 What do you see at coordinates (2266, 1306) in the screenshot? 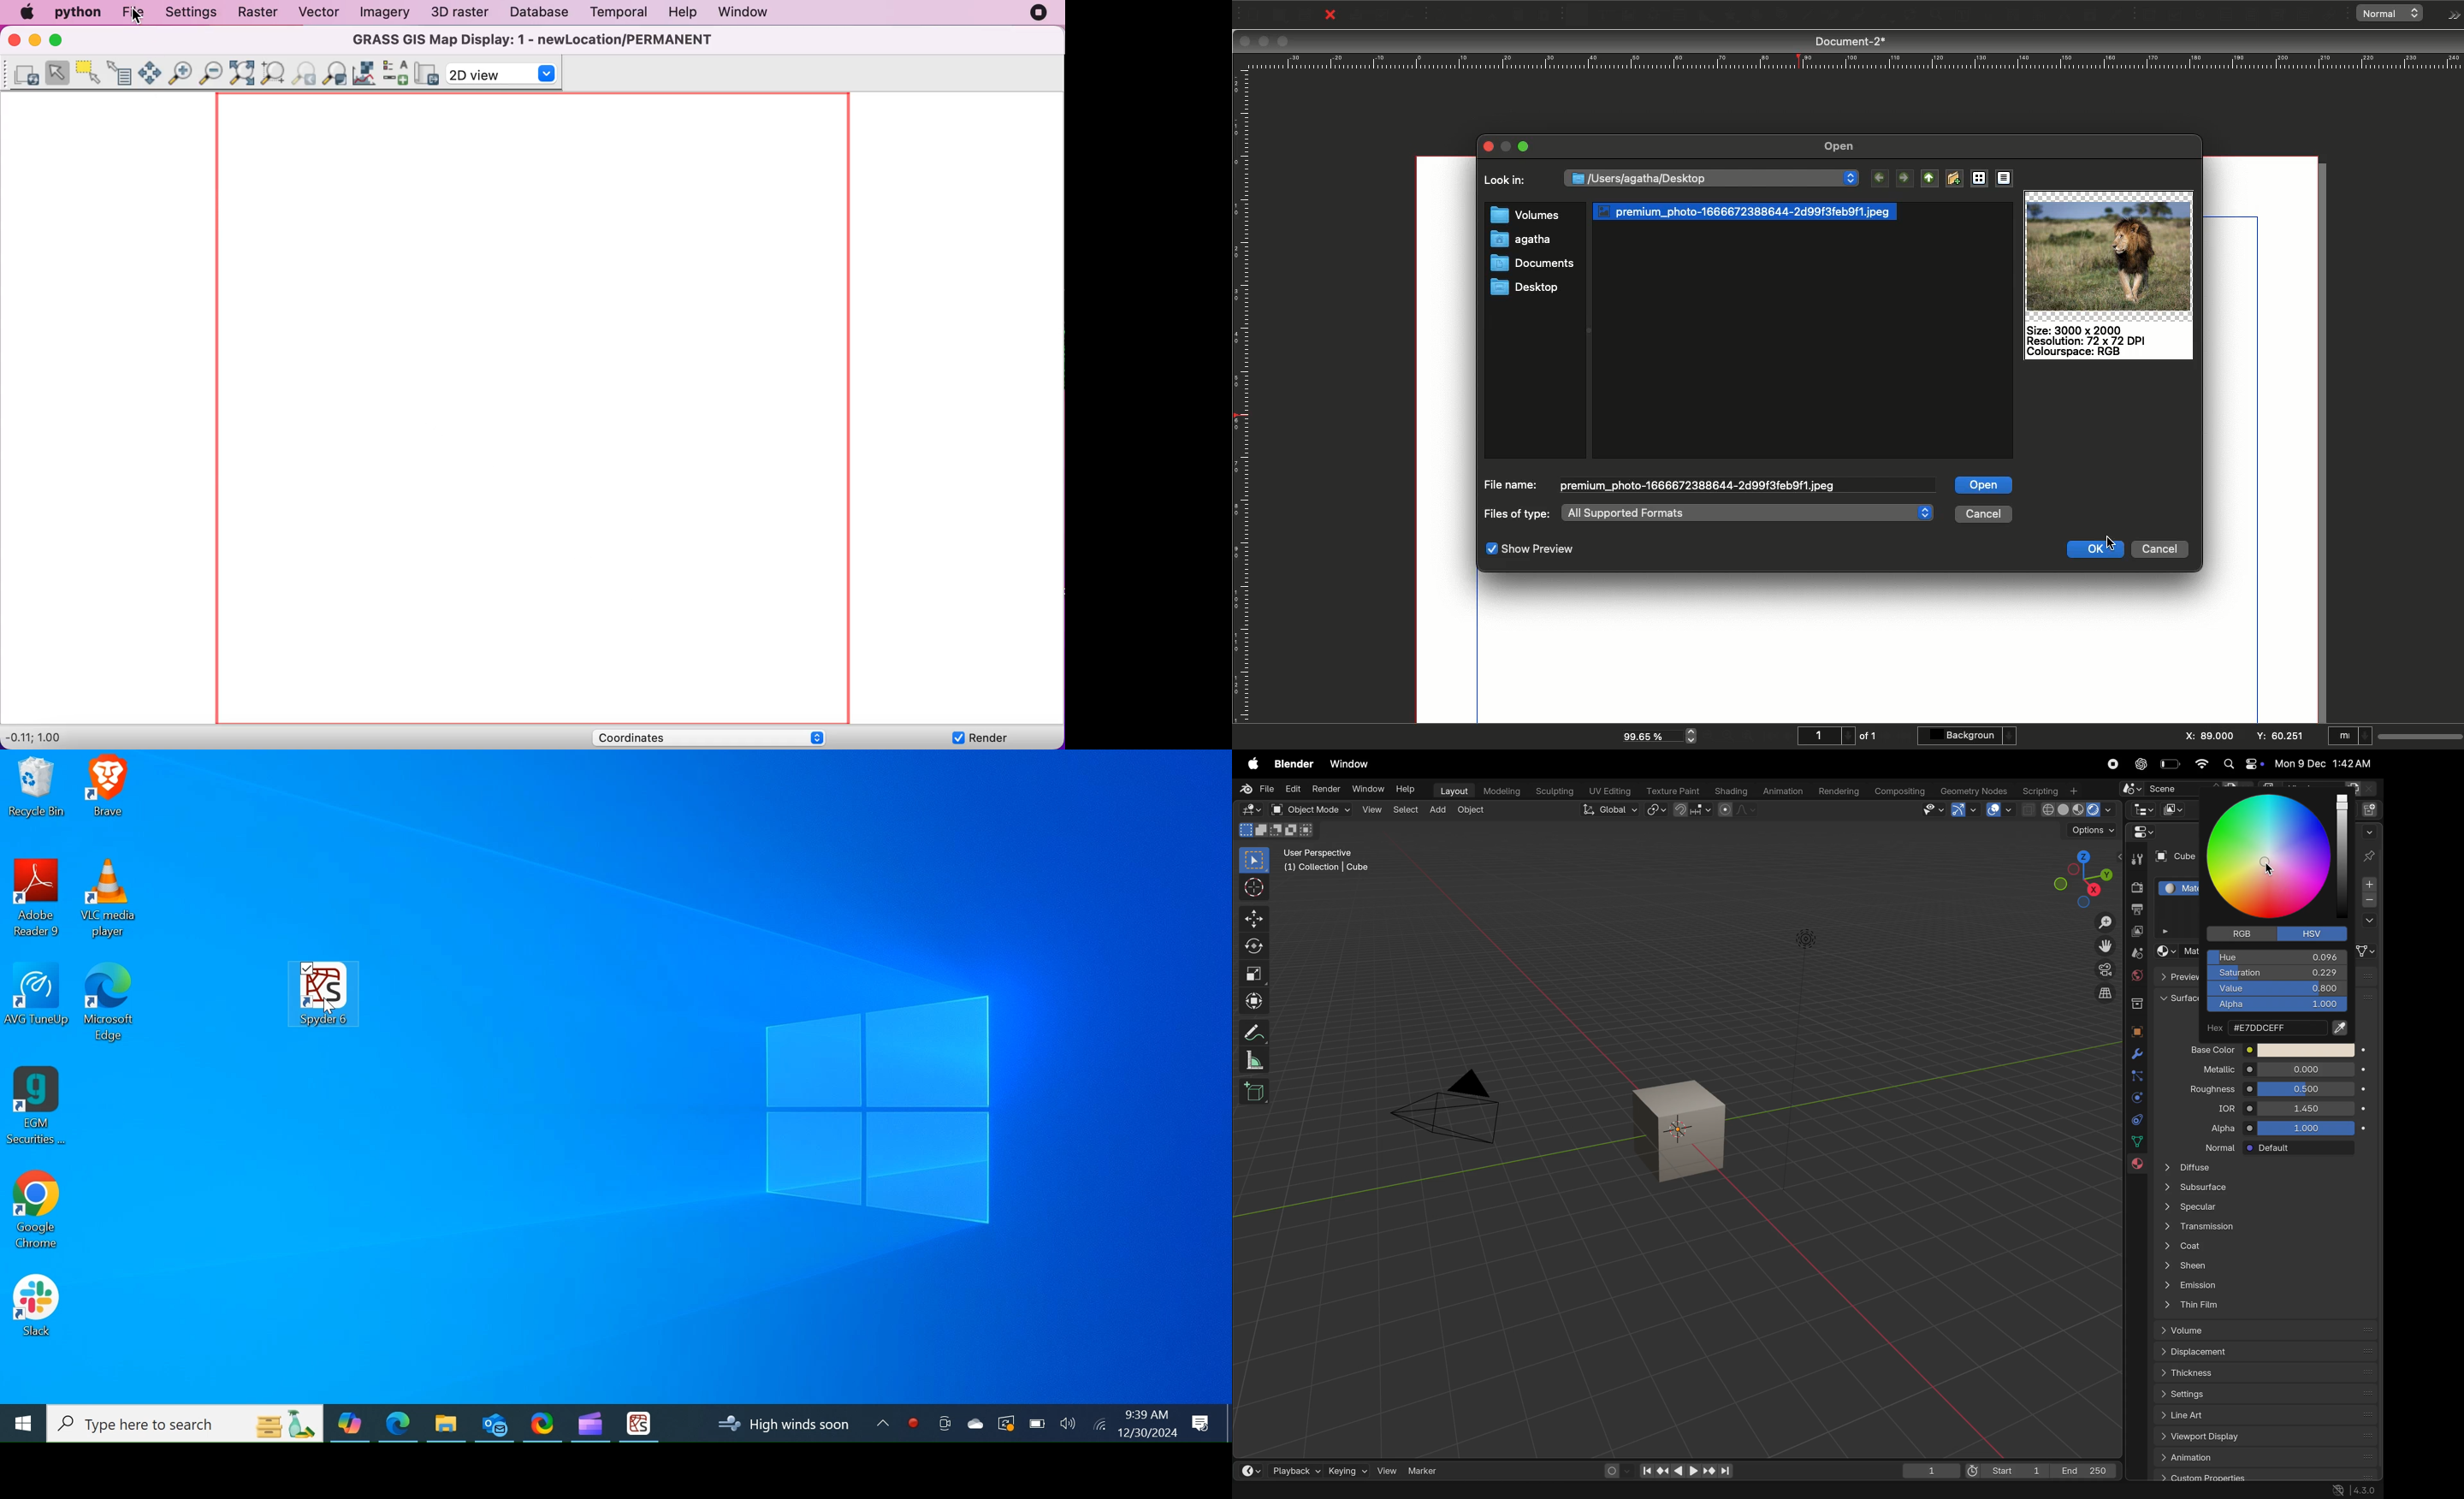
I see `this fan` at bounding box center [2266, 1306].